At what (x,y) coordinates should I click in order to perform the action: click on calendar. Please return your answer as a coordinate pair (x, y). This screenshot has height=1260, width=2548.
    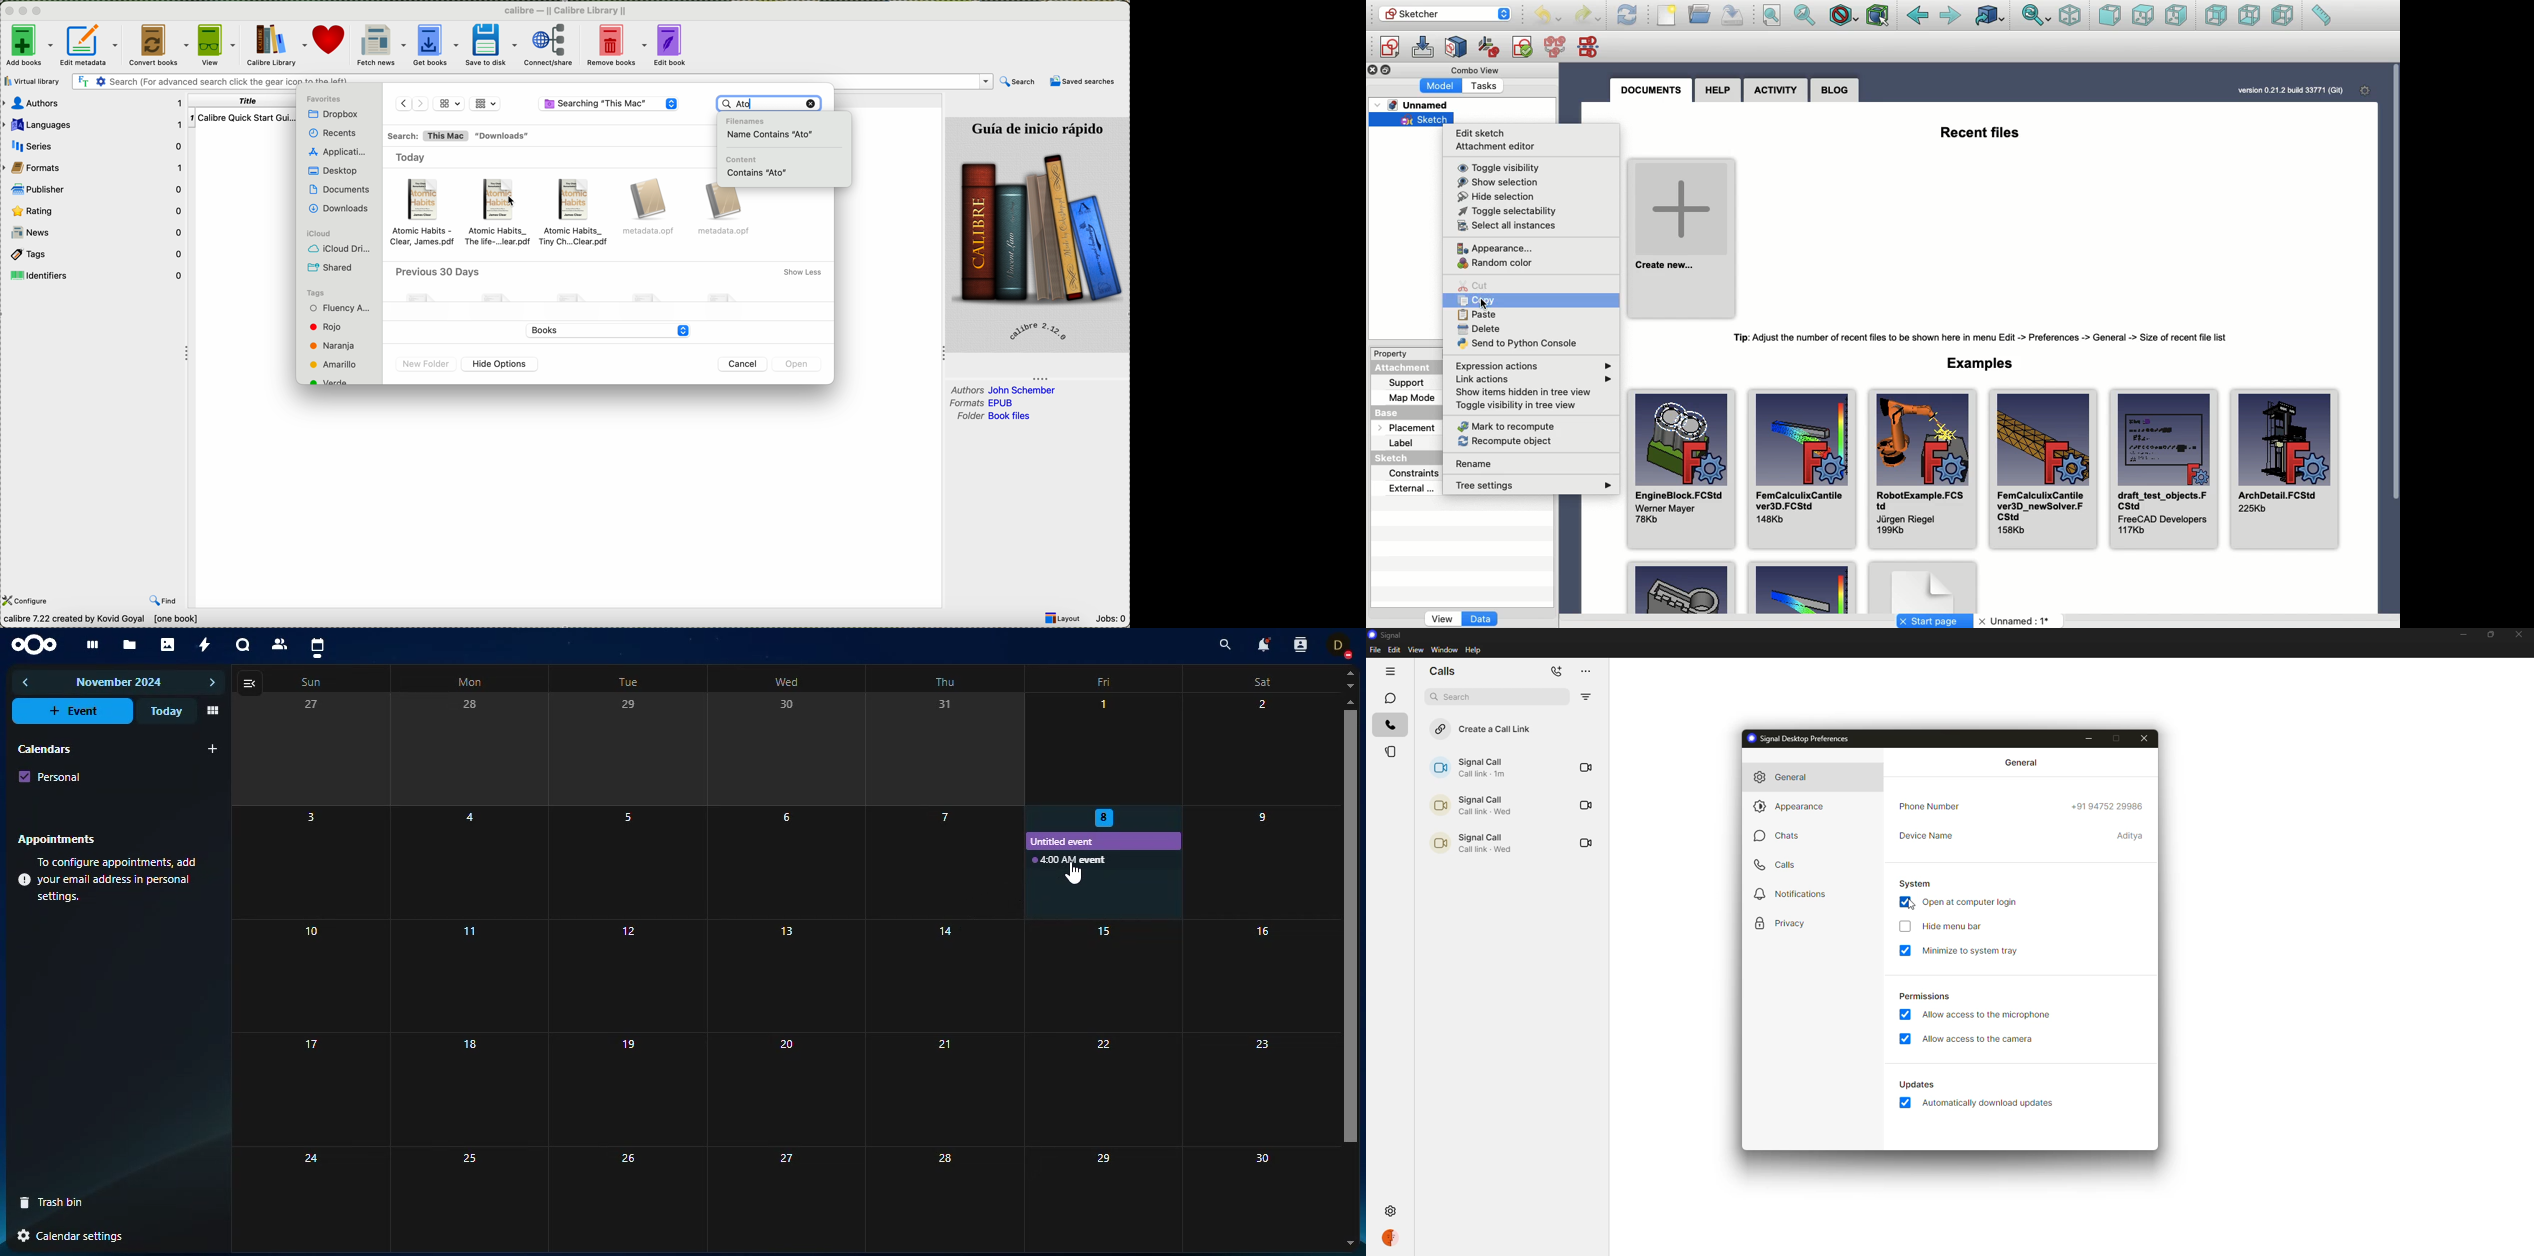
    Looking at the image, I should click on (637, 929).